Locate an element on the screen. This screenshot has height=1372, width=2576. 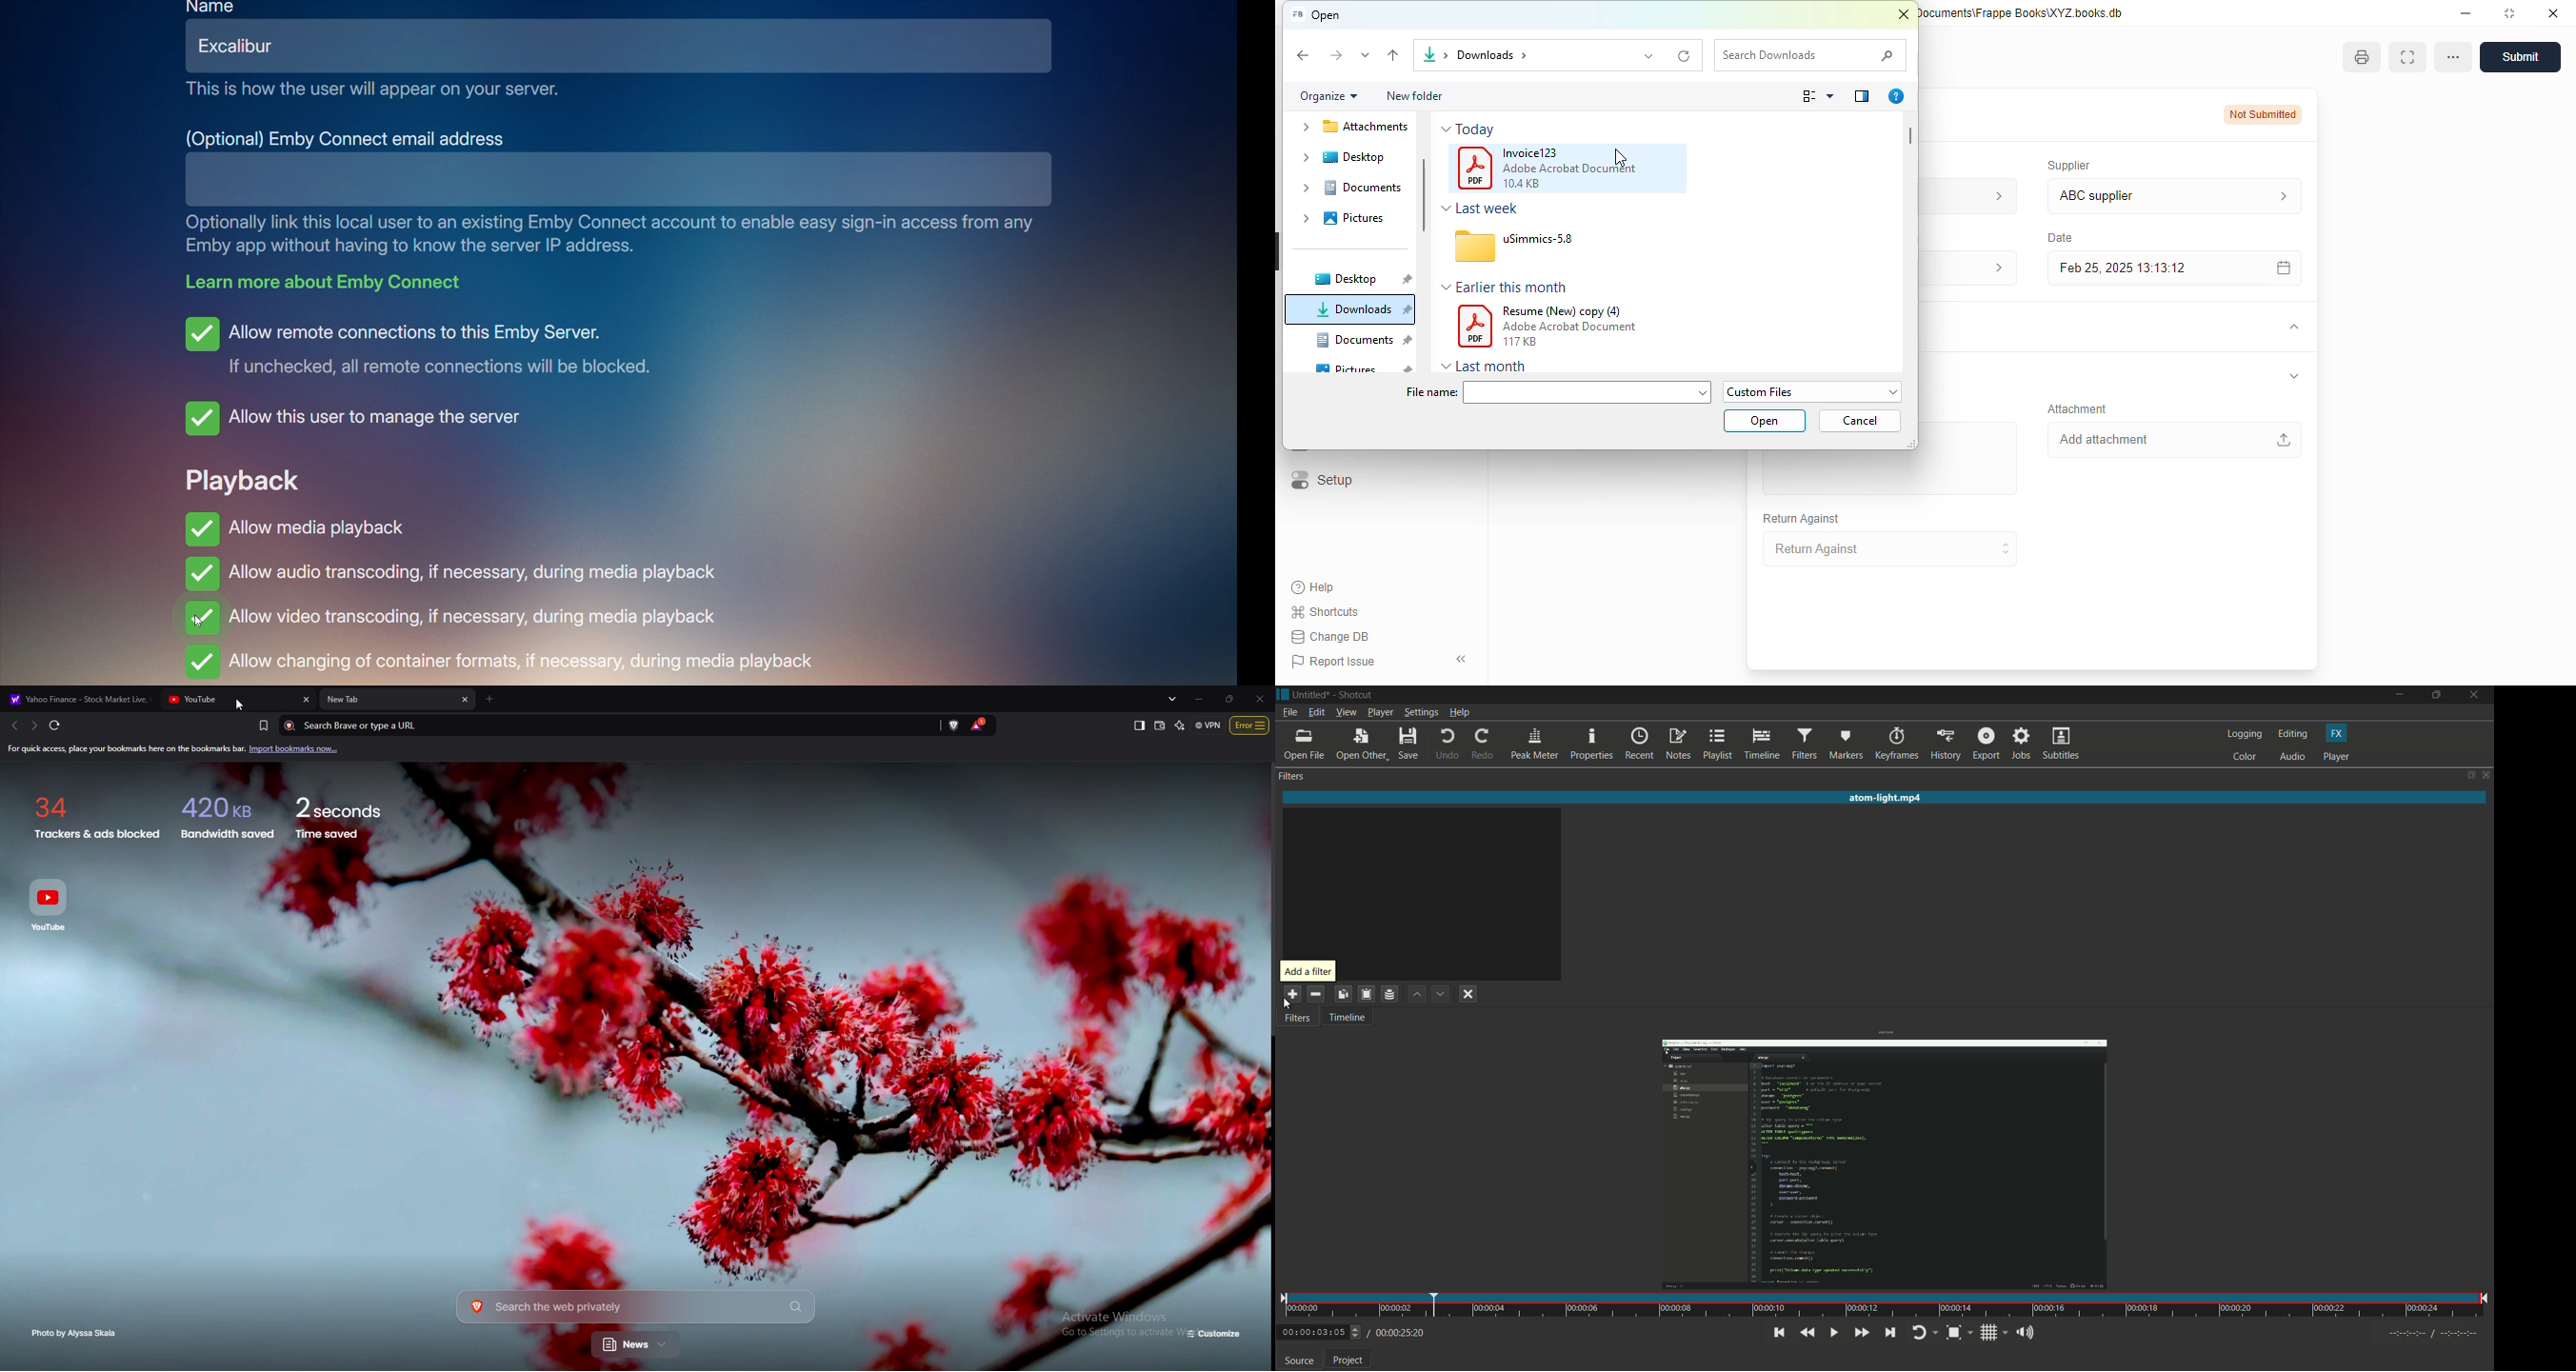
close is located at coordinates (2553, 12).